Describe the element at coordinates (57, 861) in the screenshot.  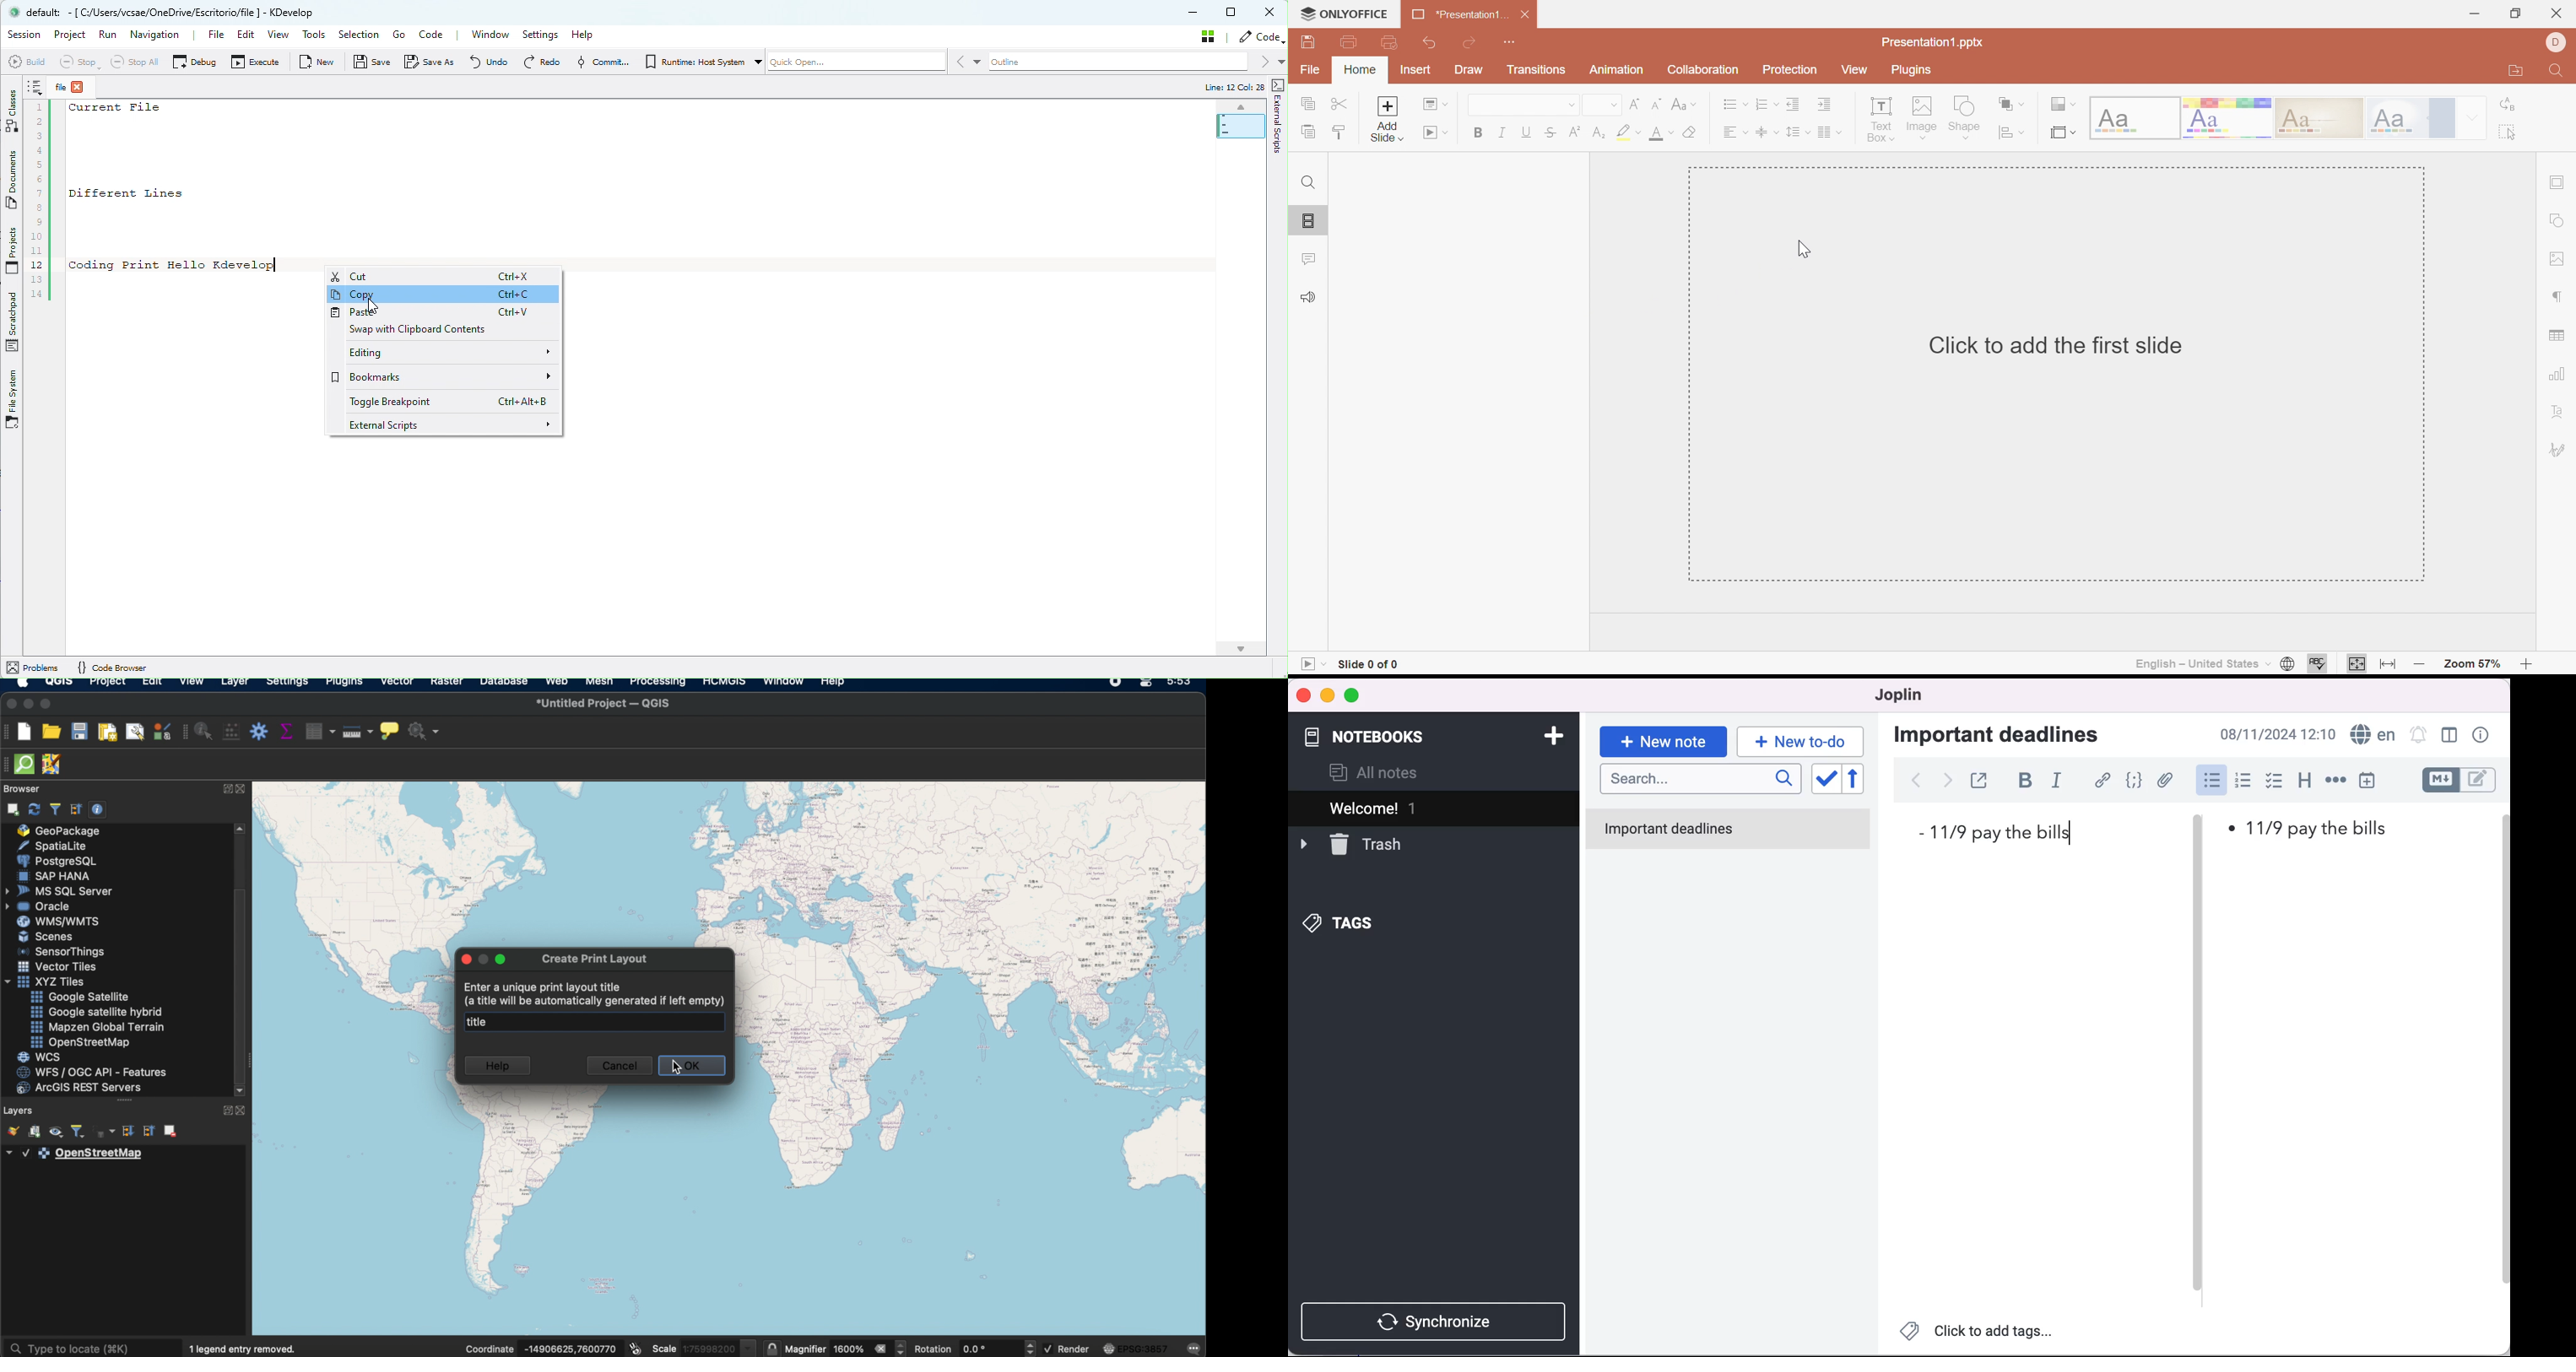
I see `poster sql` at that location.